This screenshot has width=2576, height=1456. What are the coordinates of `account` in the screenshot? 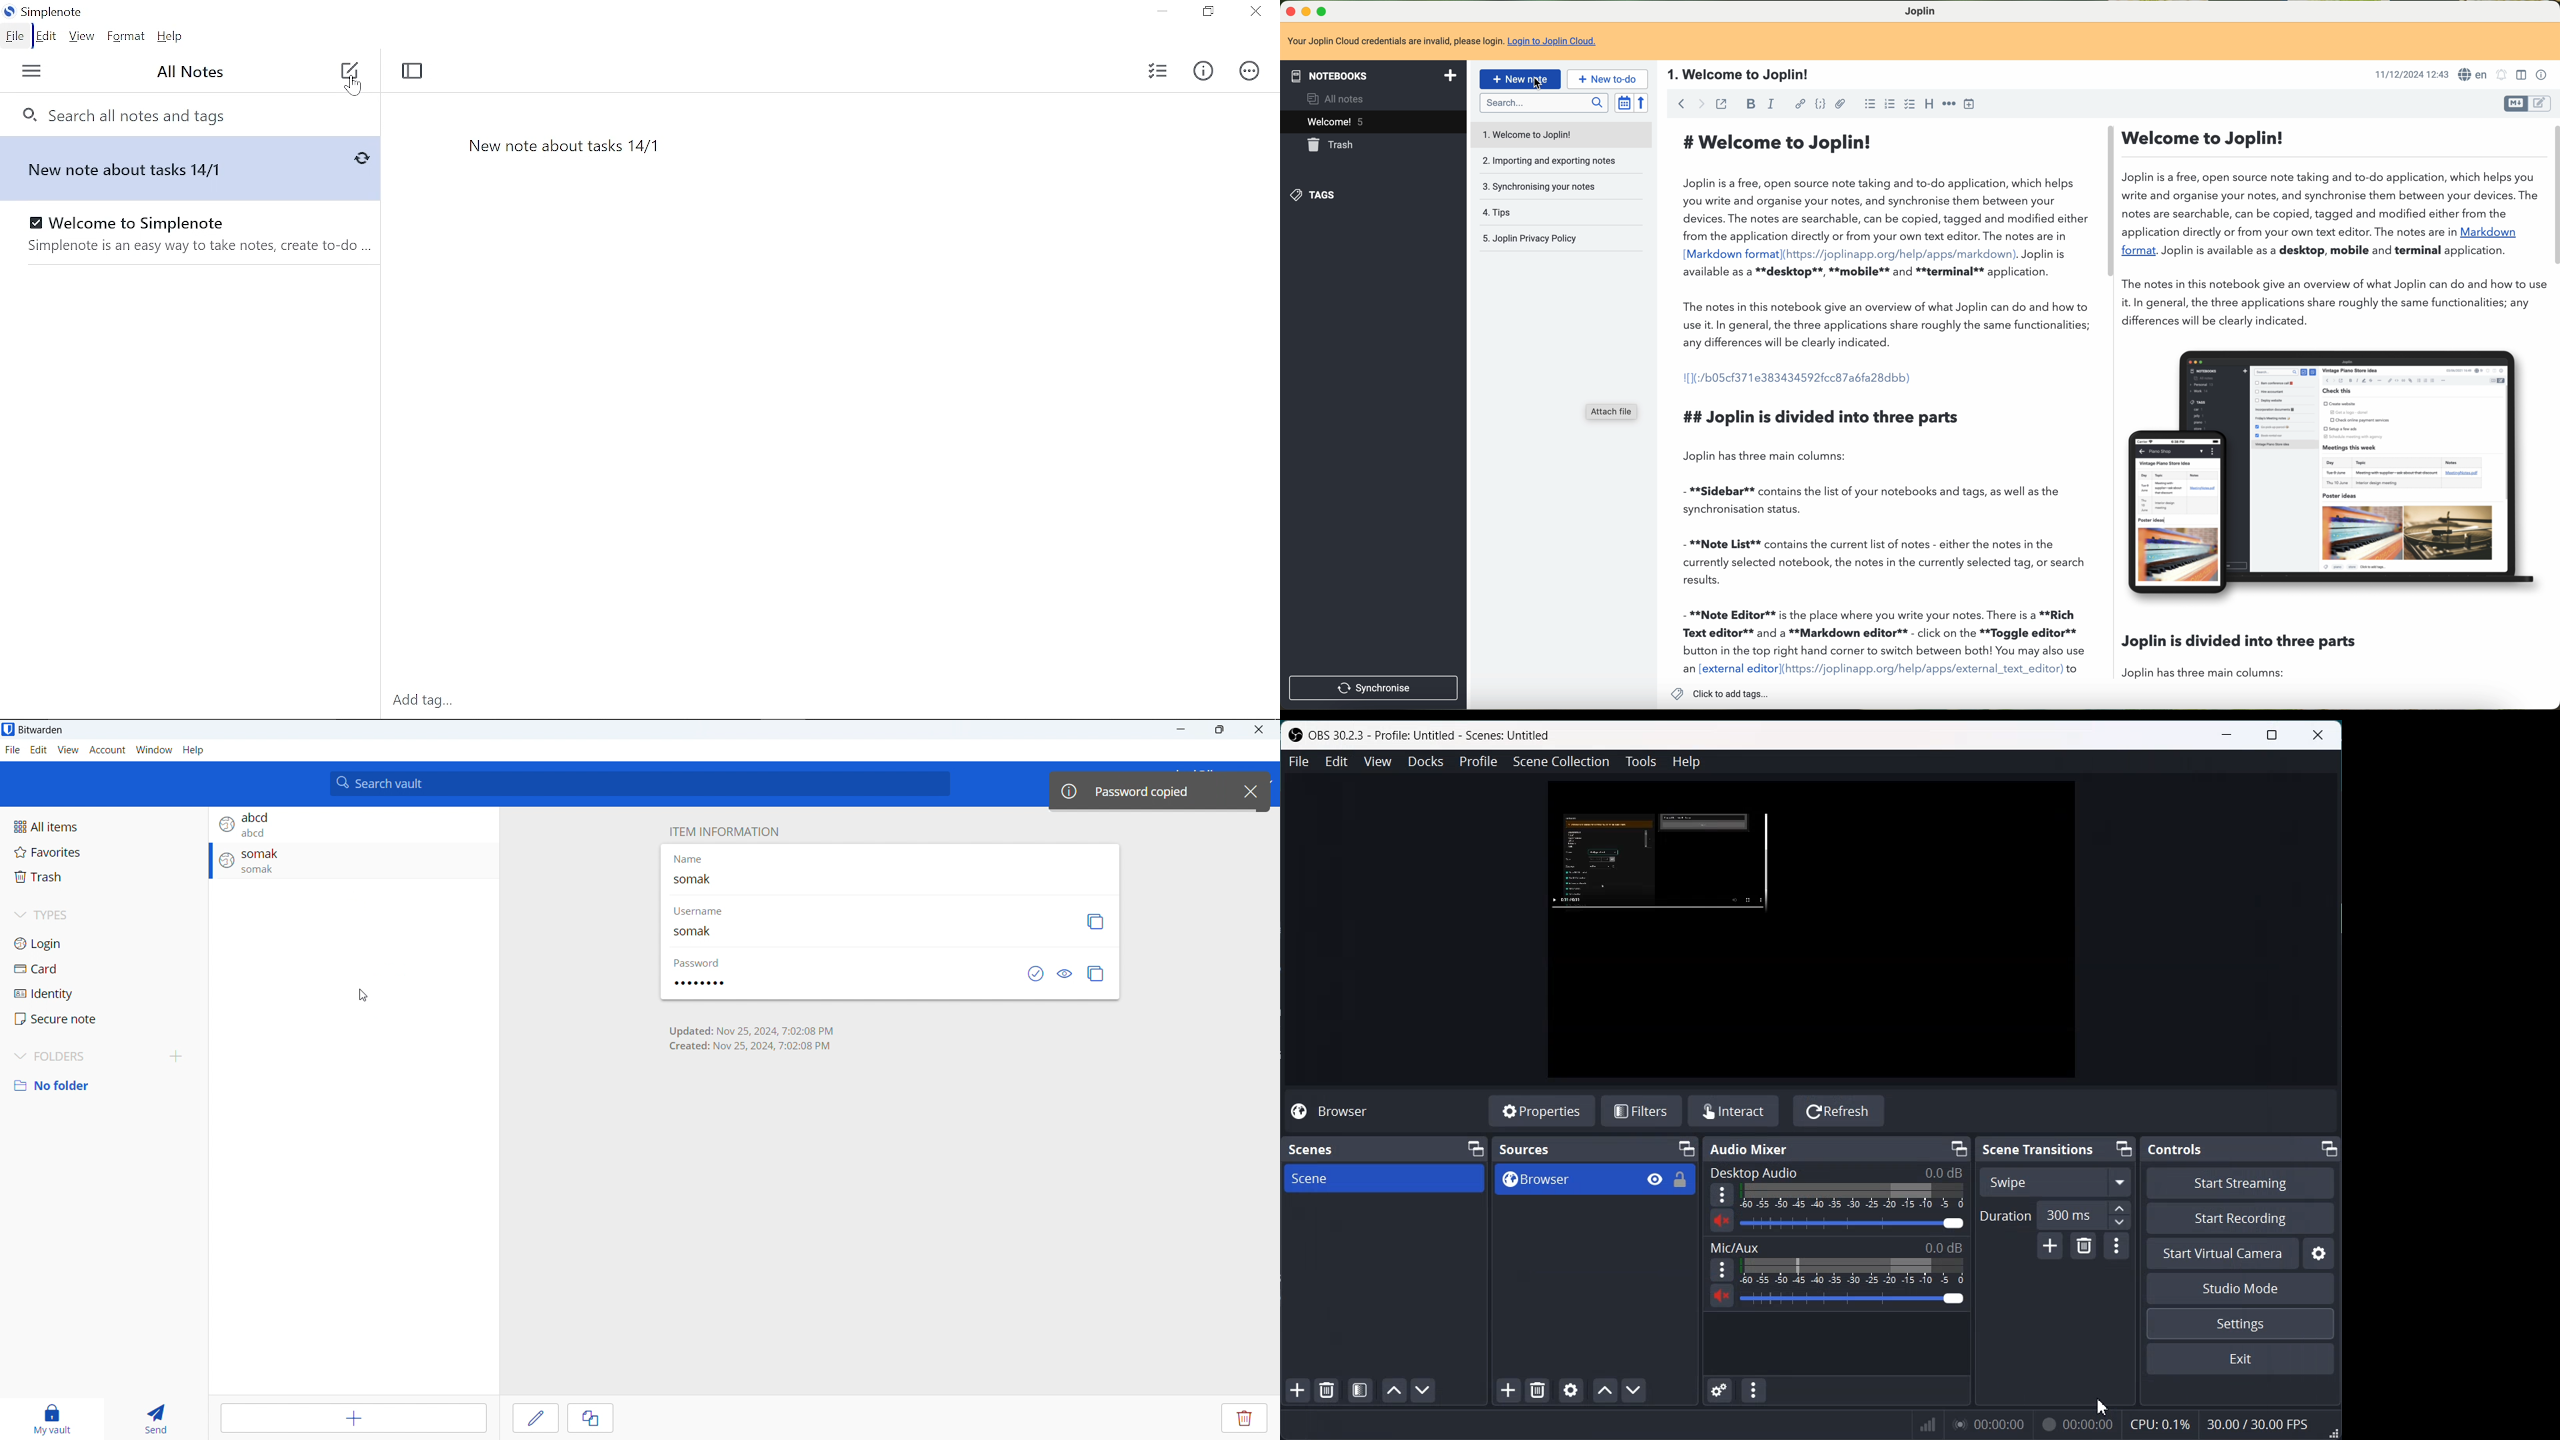 It's located at (107, 750).